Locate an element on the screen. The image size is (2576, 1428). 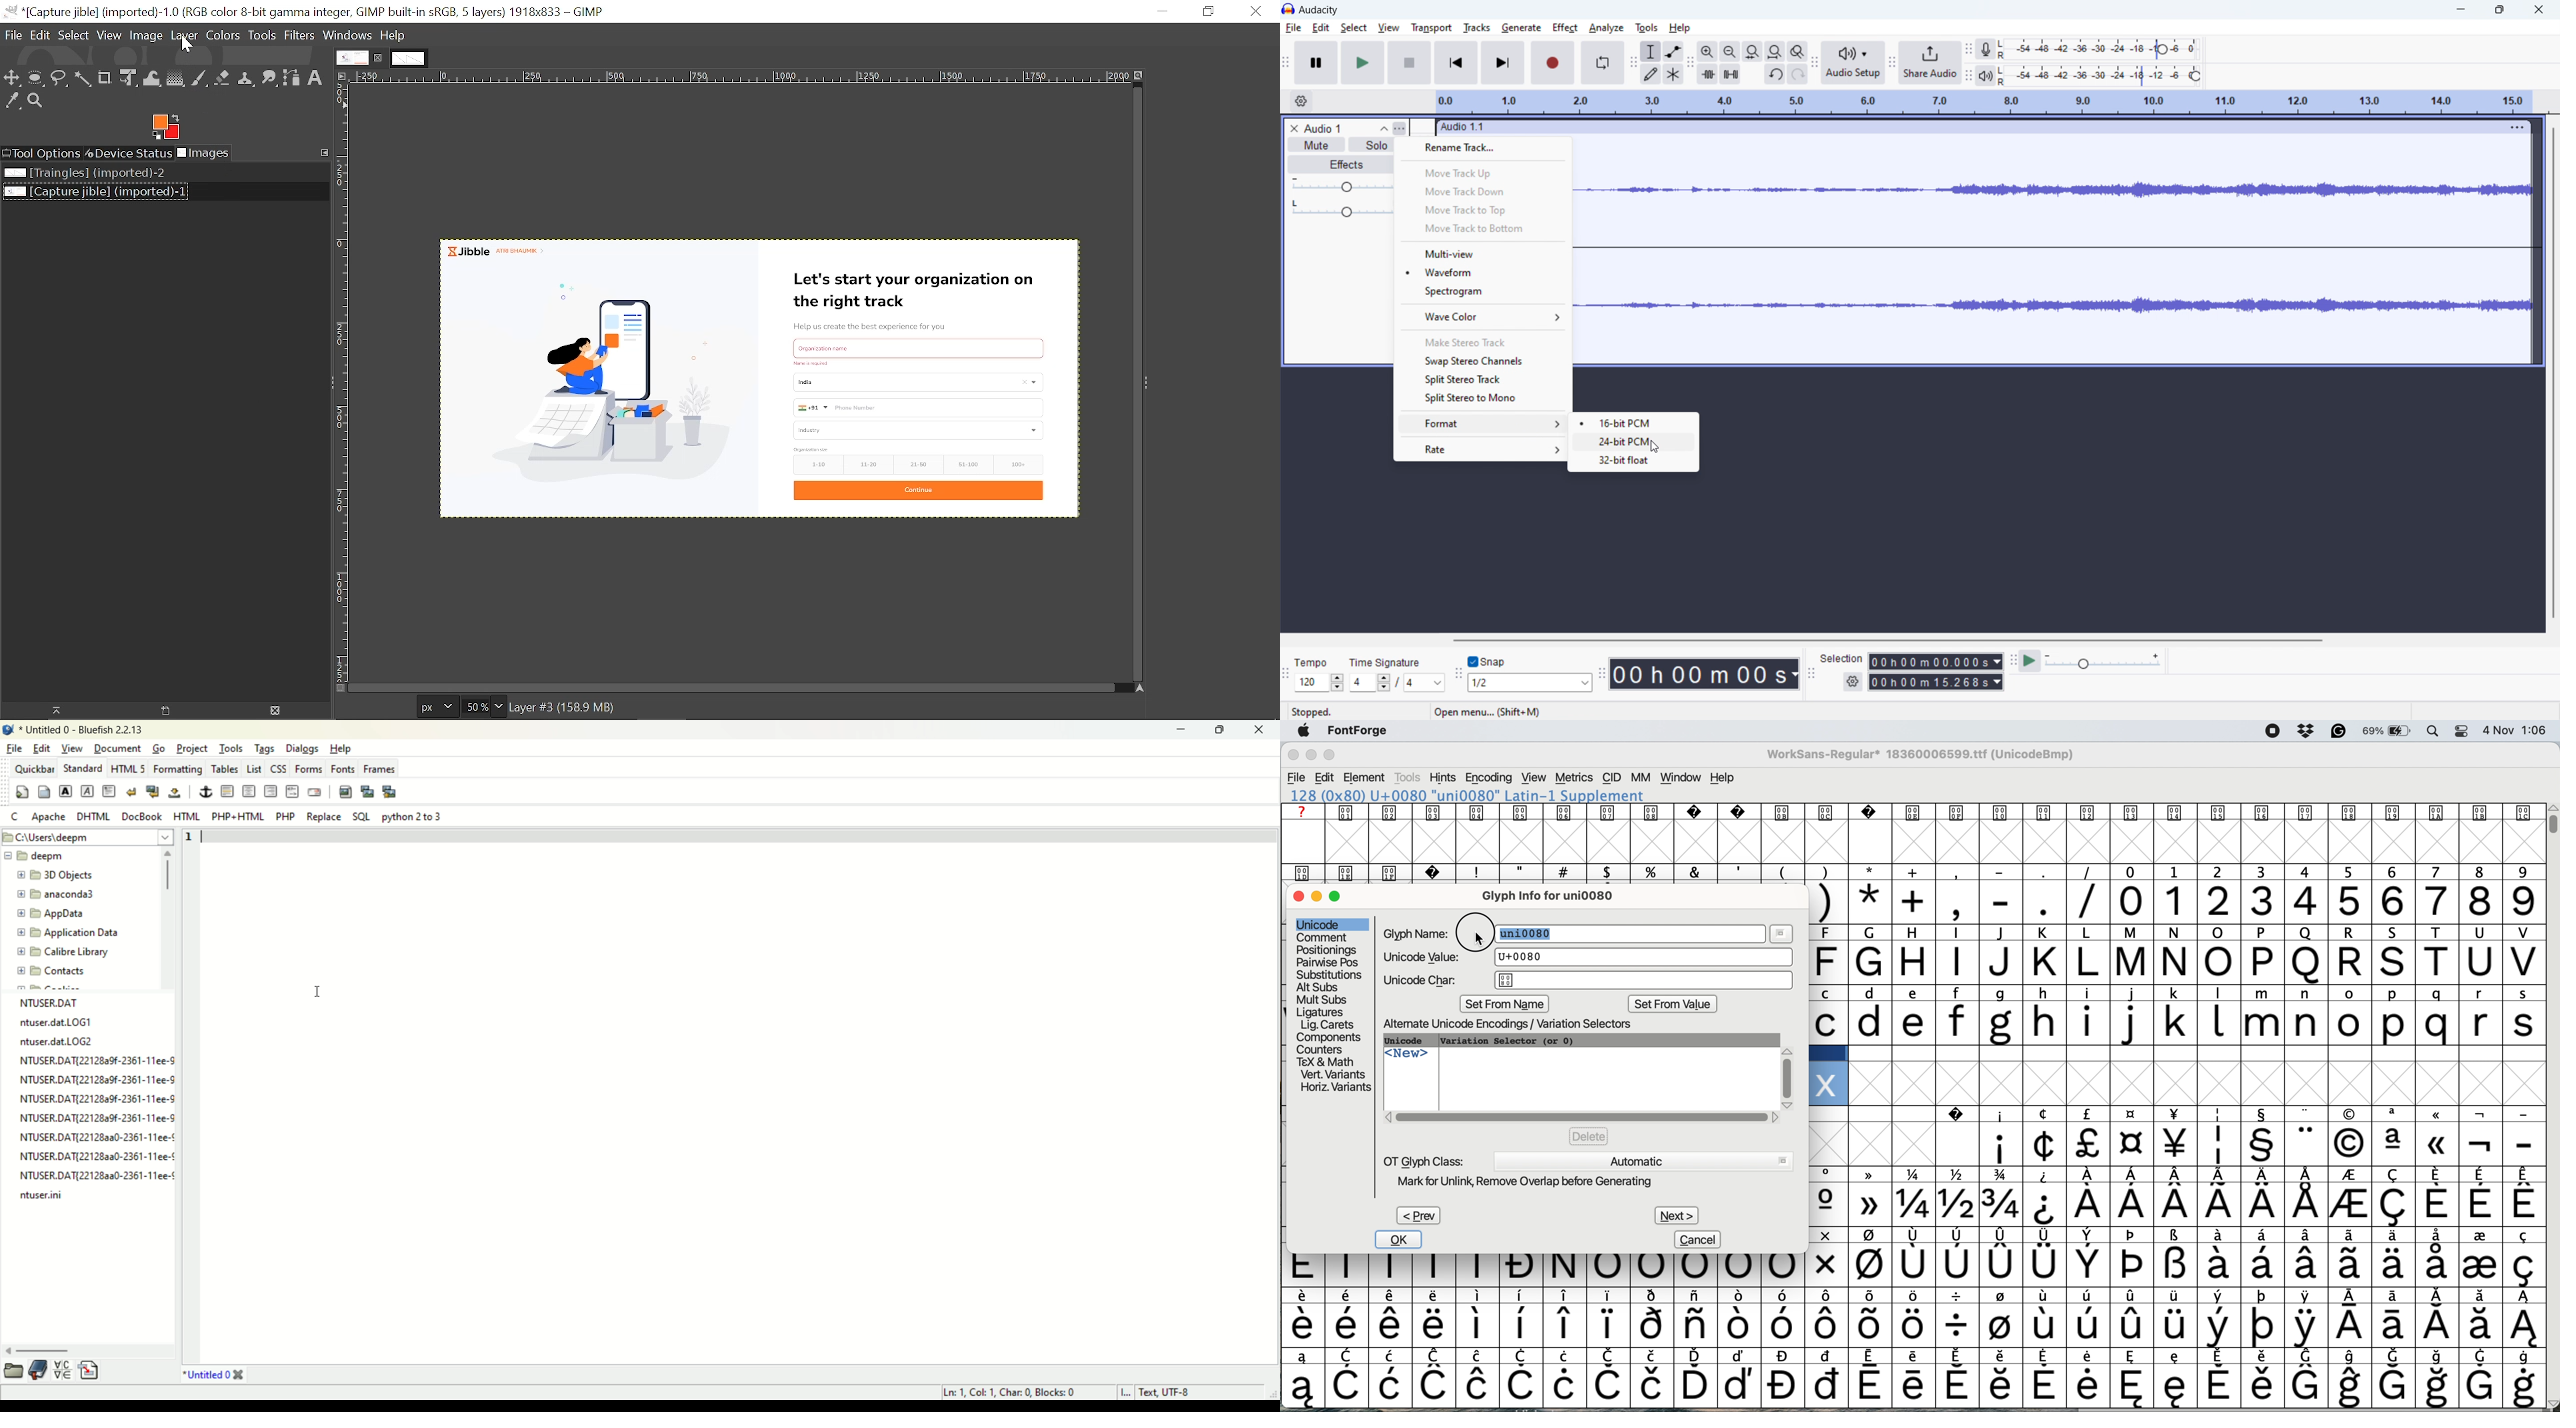
vertical scroll bar is located at coordinates (1787, 1074).